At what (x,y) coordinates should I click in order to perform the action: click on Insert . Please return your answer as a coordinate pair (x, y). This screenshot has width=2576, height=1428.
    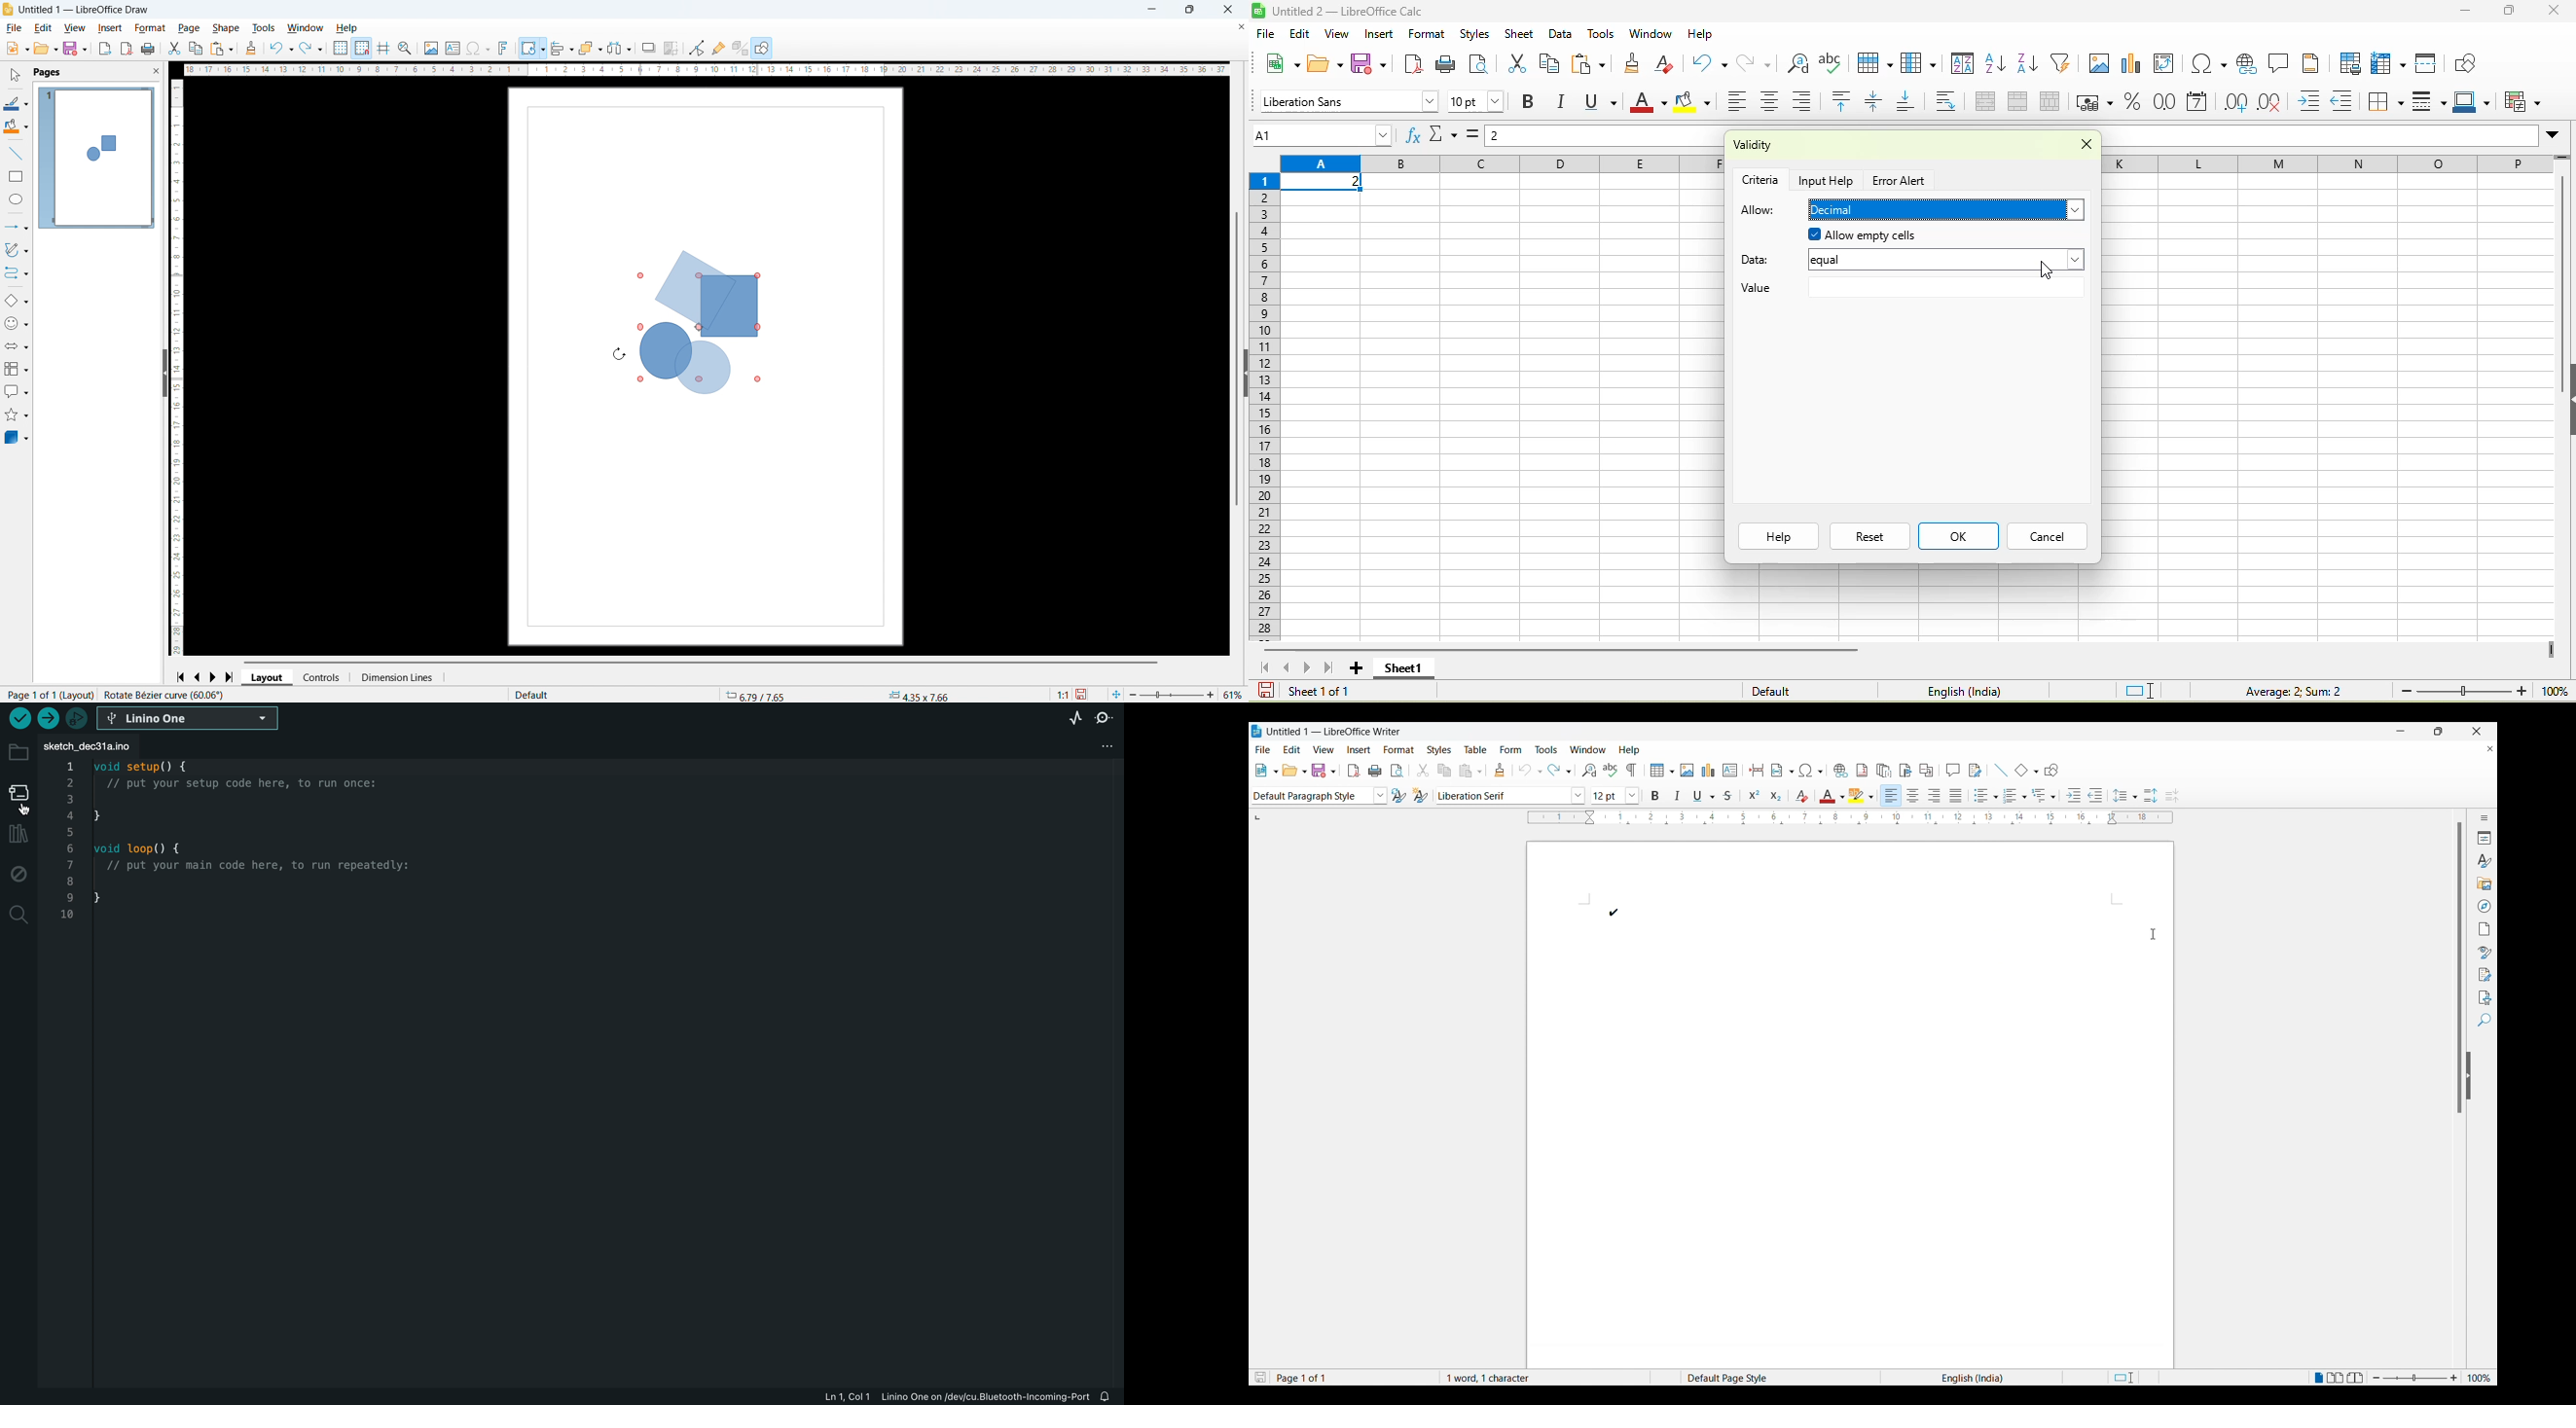
    Looking at the image, I should click on (111, 28).